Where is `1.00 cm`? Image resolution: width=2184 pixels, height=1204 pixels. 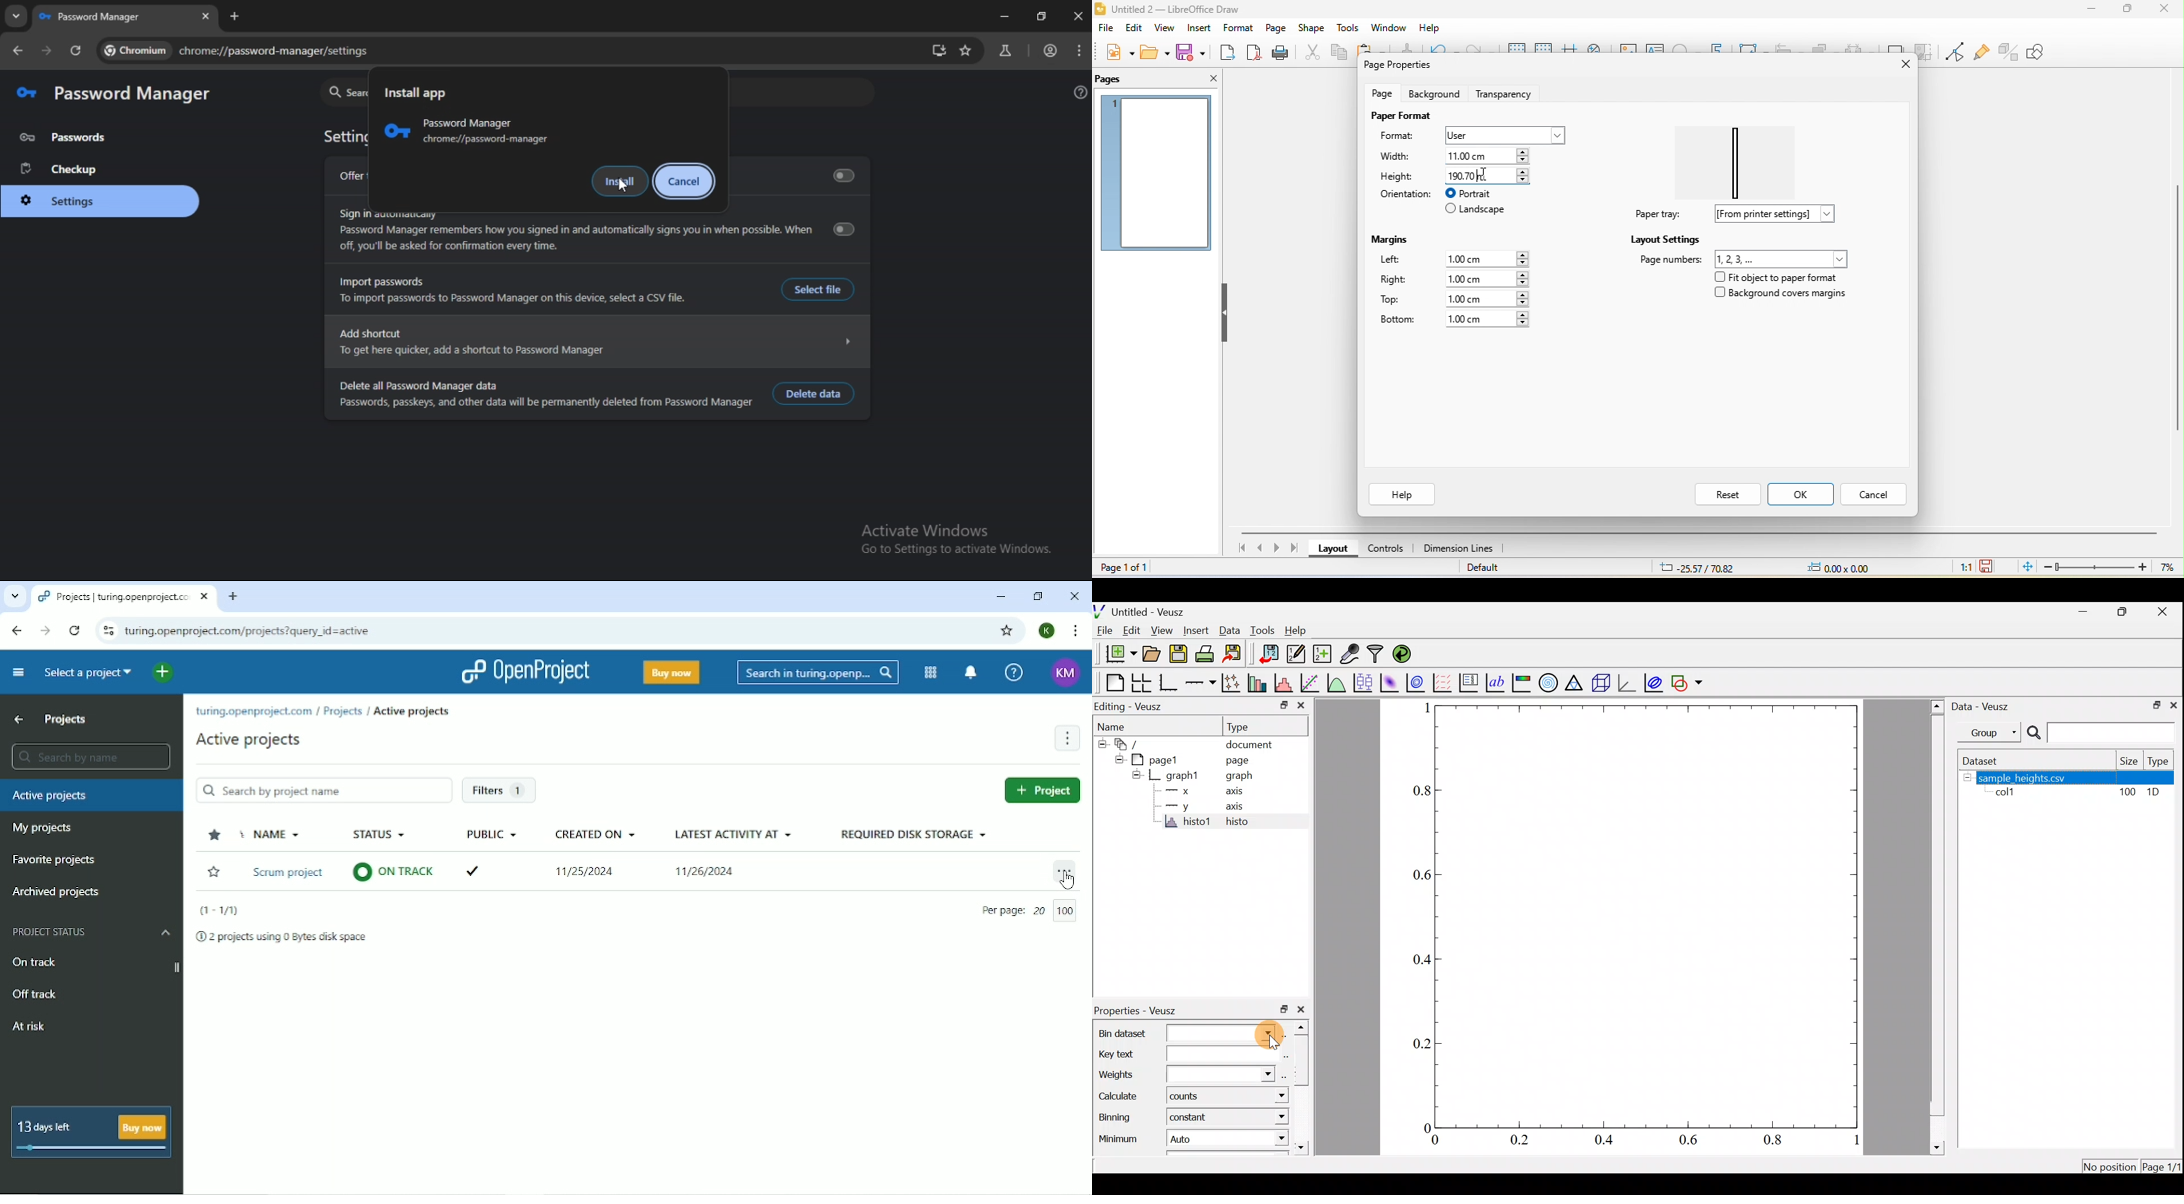
1.00 cm is located at coordinates (1488, 320).